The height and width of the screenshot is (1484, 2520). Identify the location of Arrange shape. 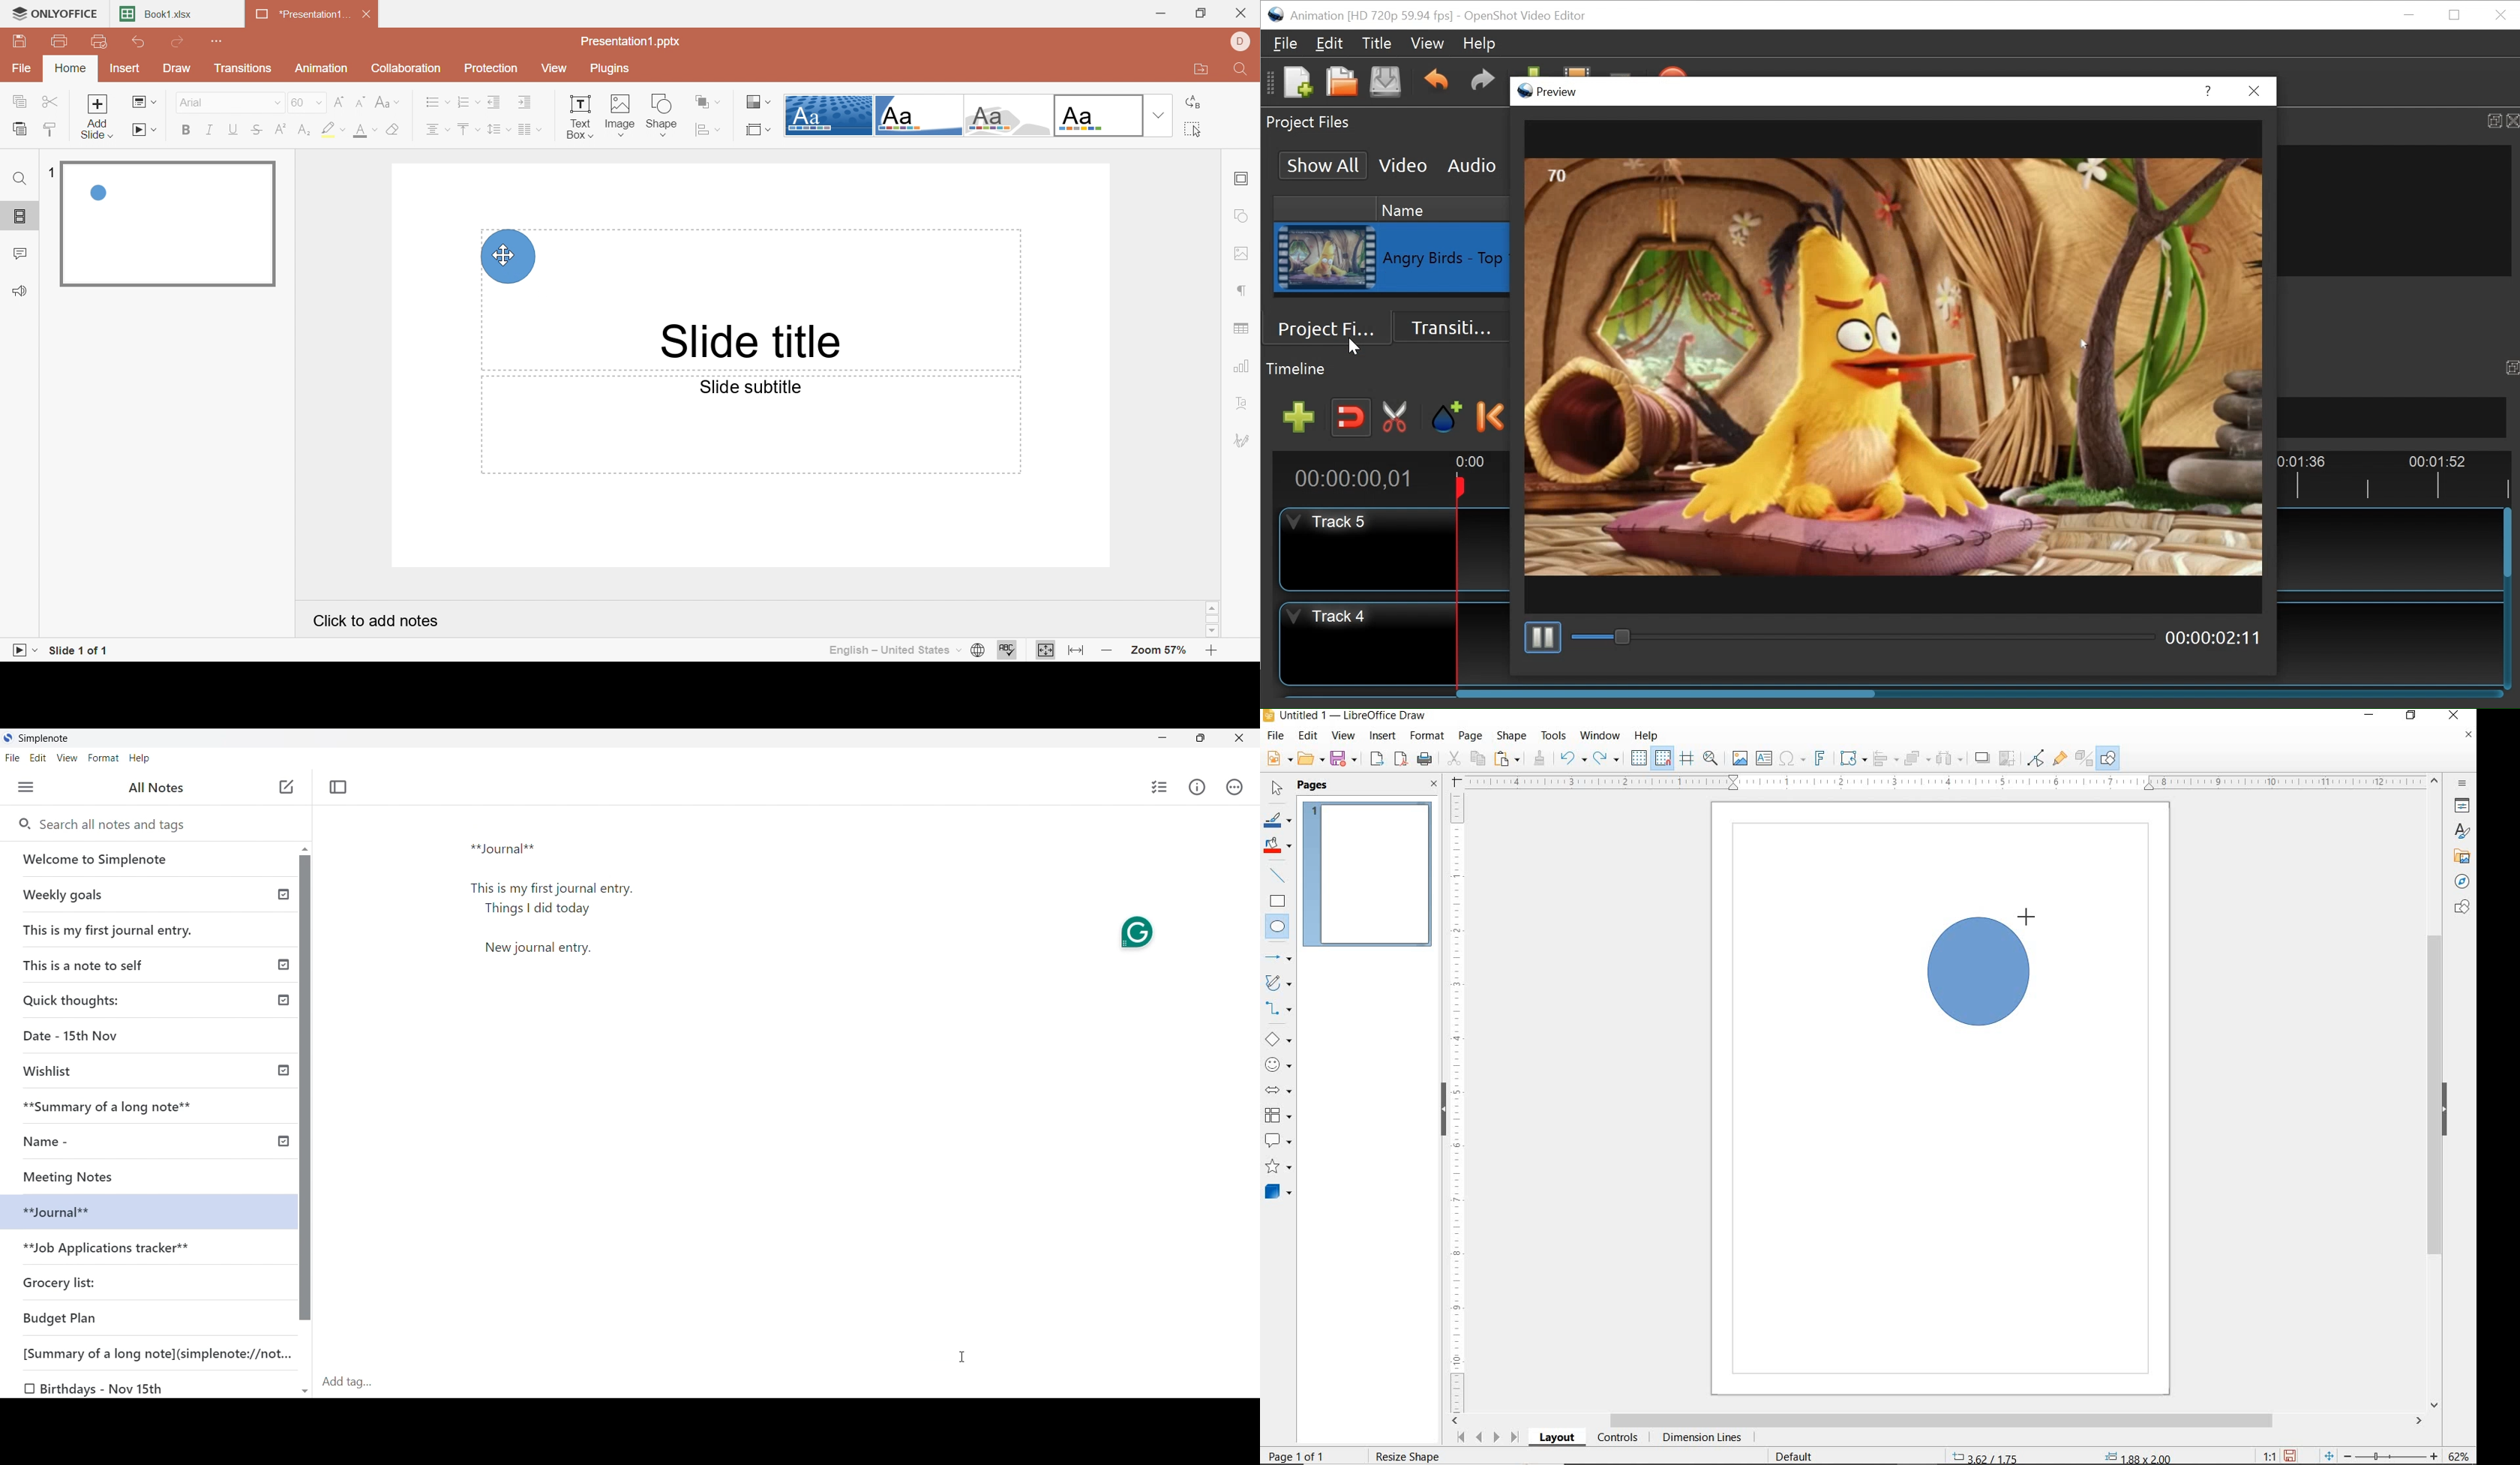
(707, 100).